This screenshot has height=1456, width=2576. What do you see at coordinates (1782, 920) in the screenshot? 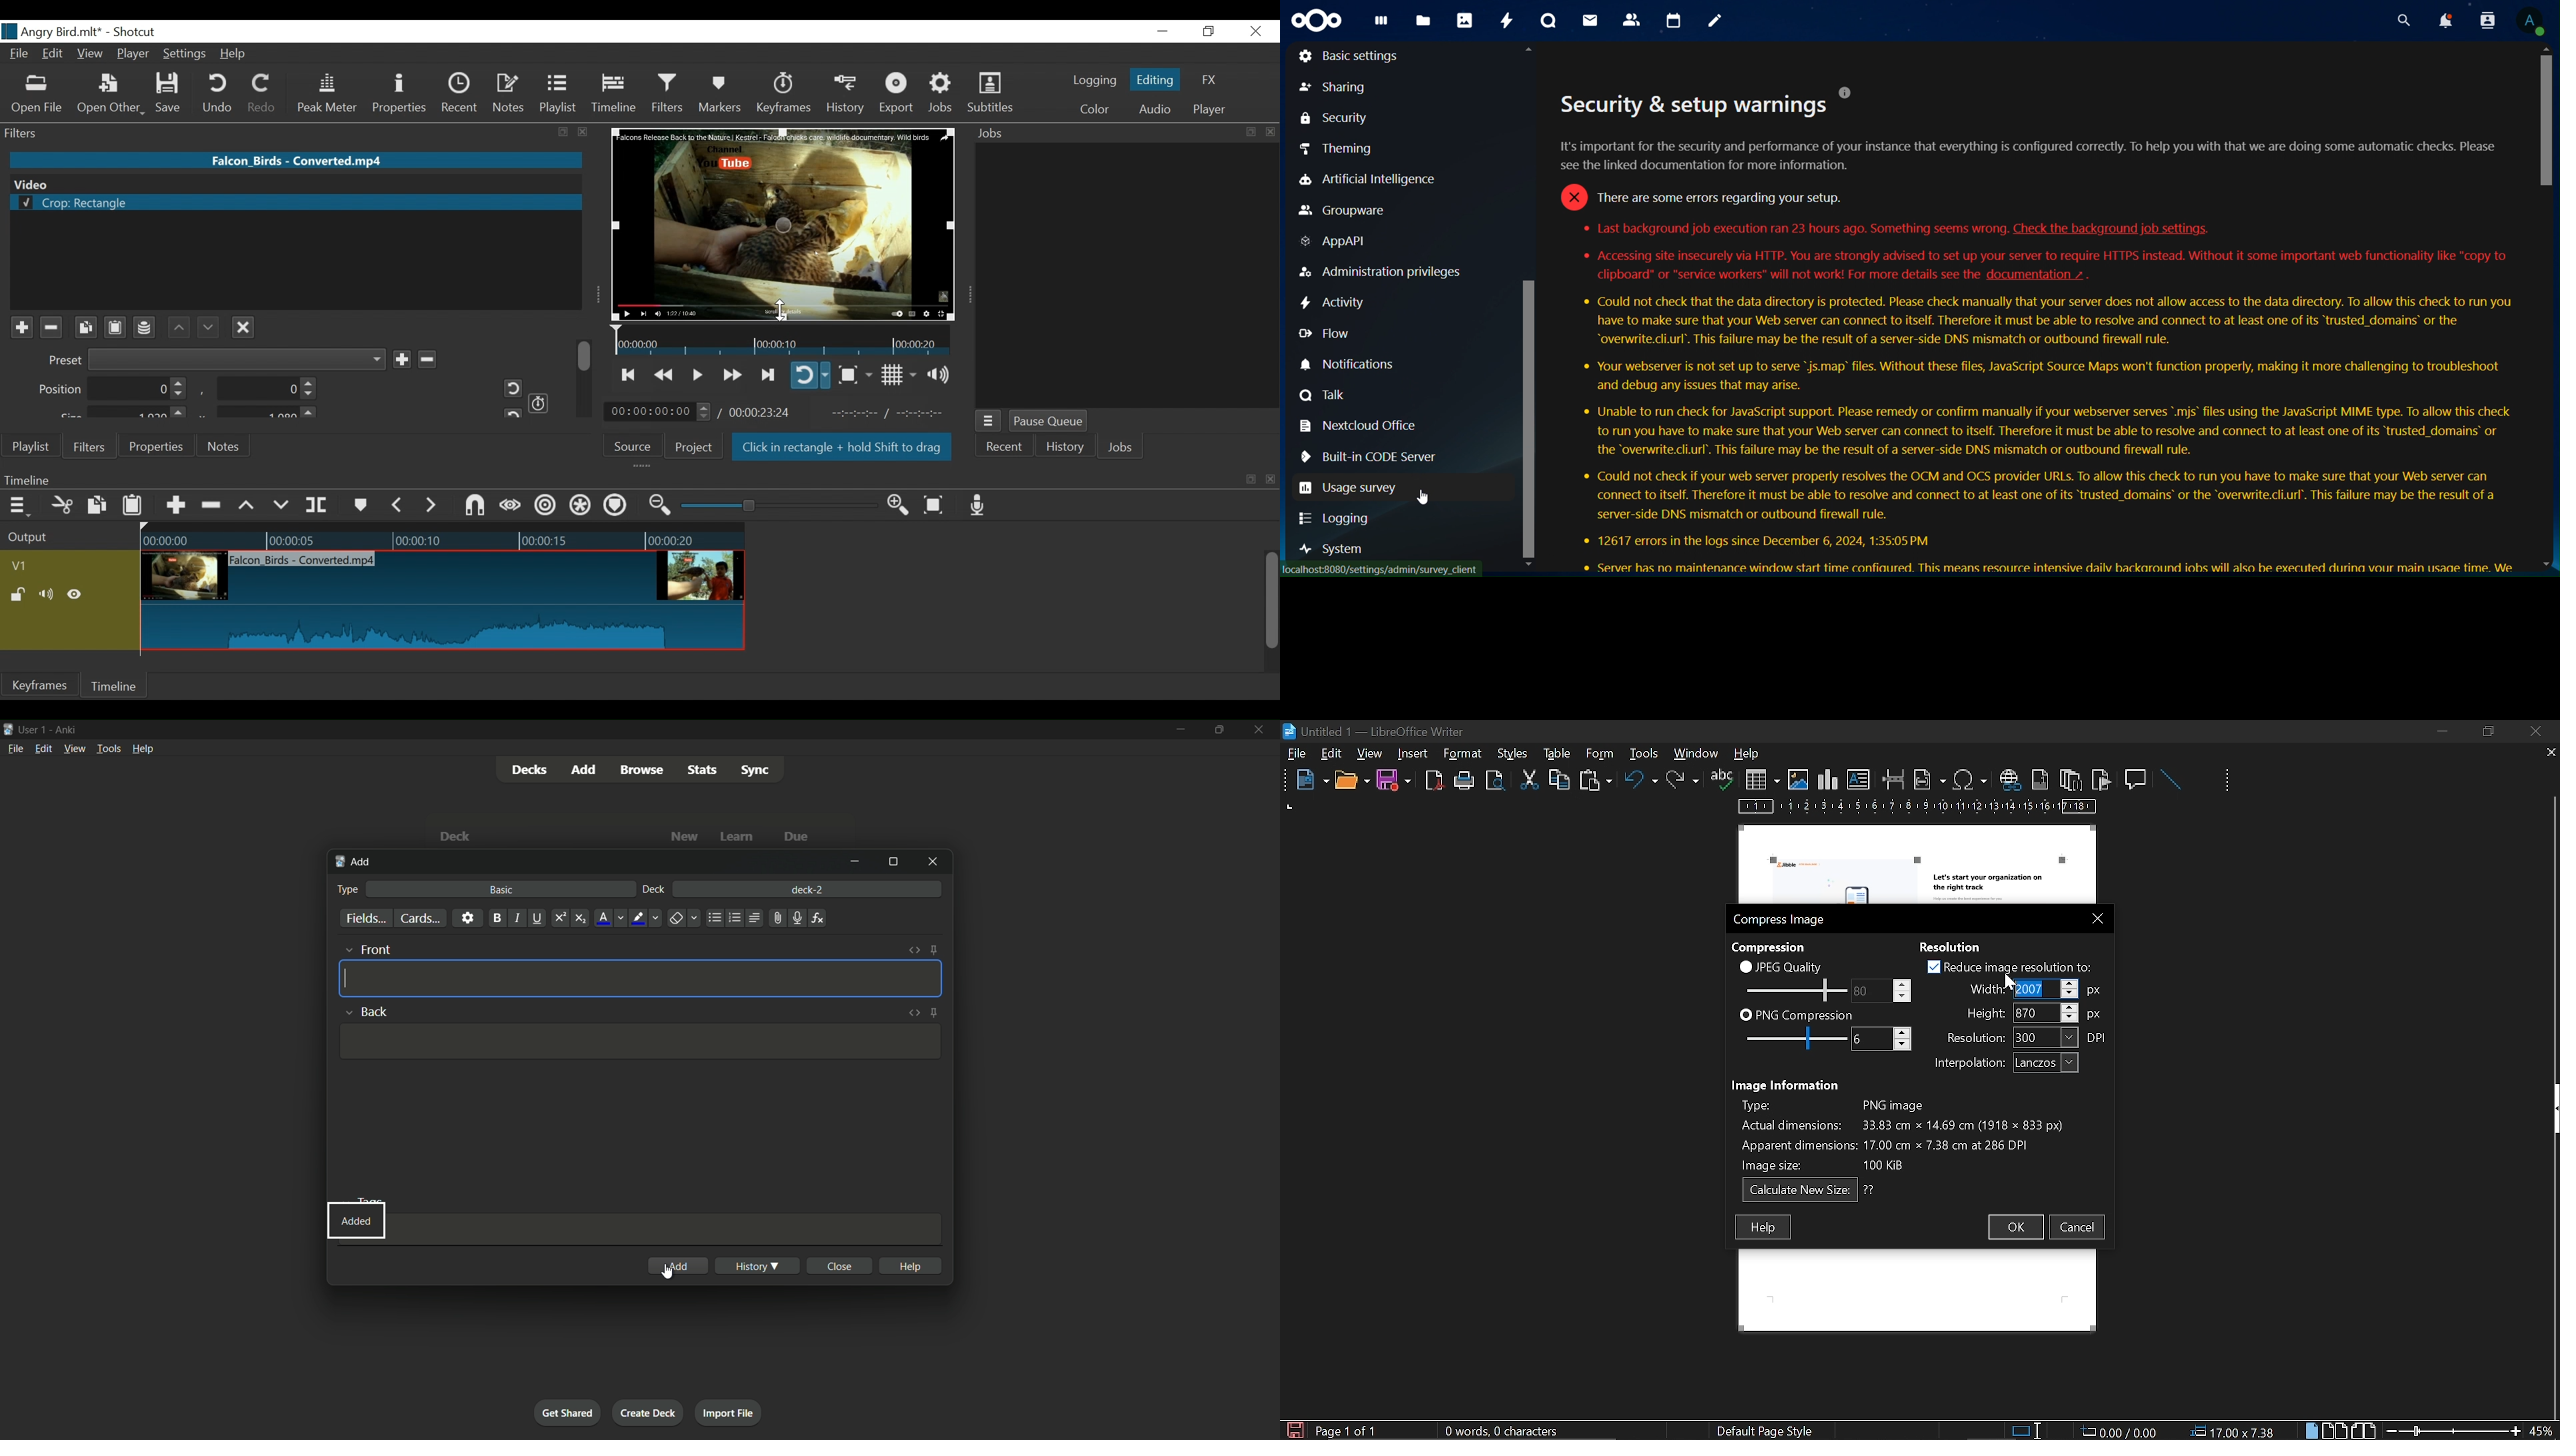
I see `compress image` at bounding box center [1782, 920].